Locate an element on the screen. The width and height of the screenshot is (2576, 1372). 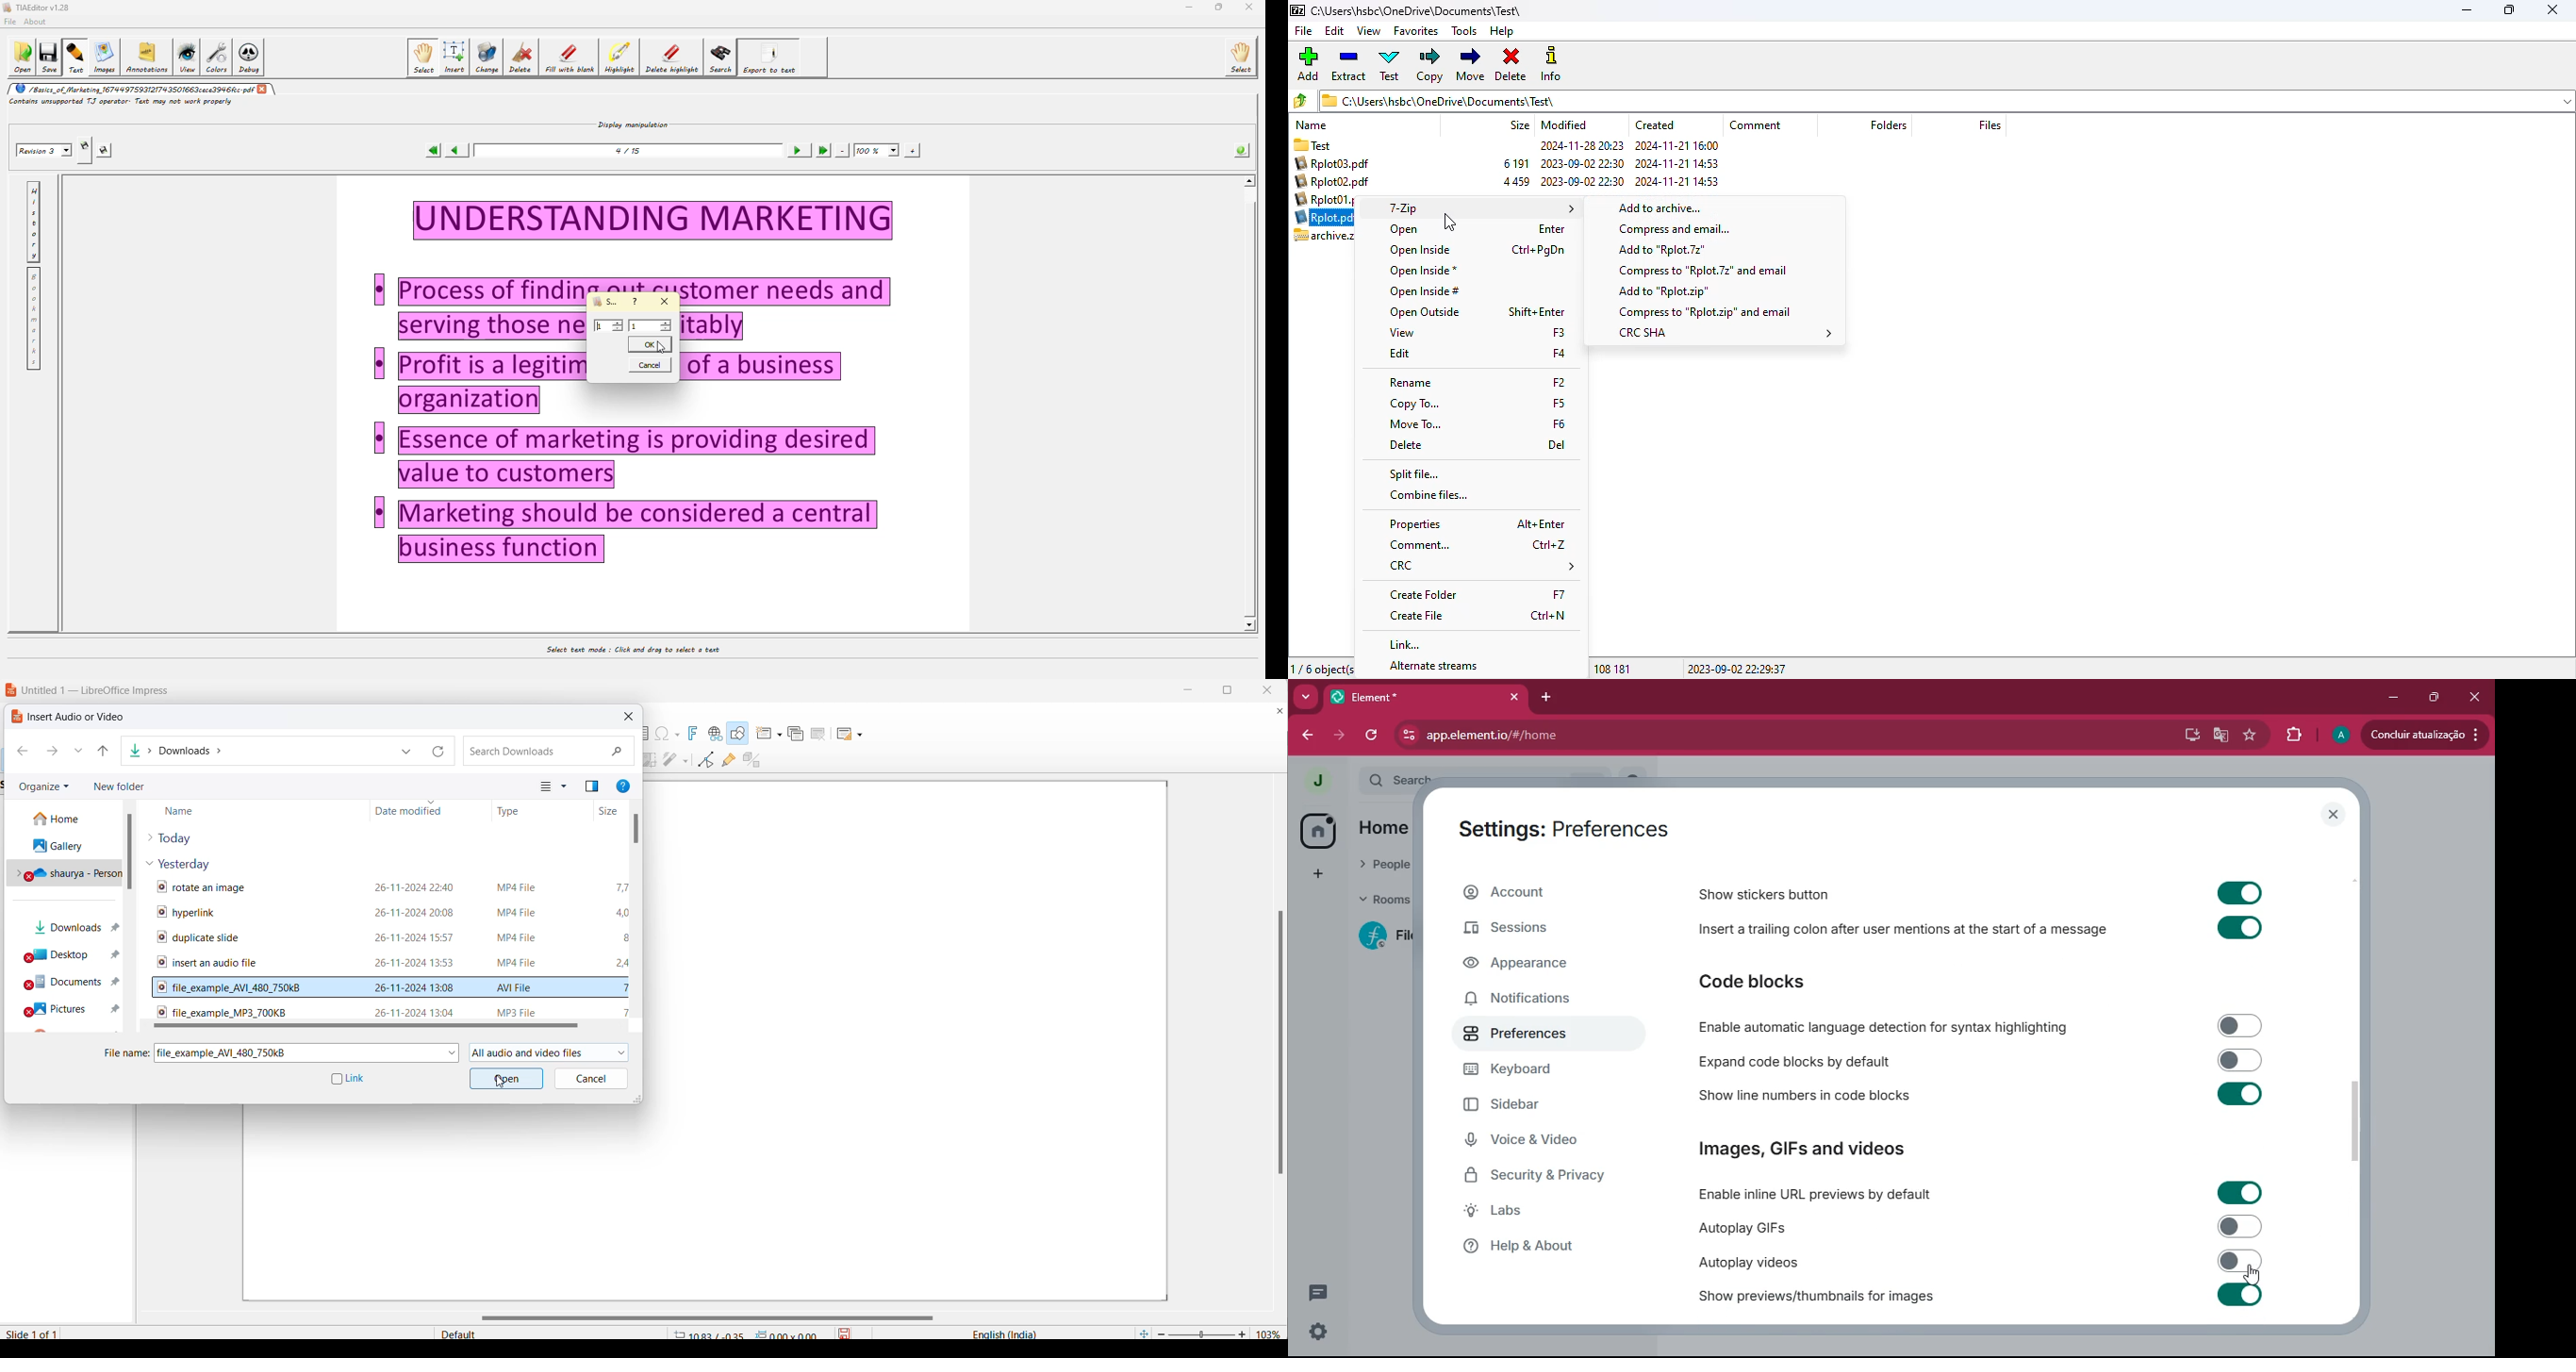
current folder is located at coordinates (1934, 100).